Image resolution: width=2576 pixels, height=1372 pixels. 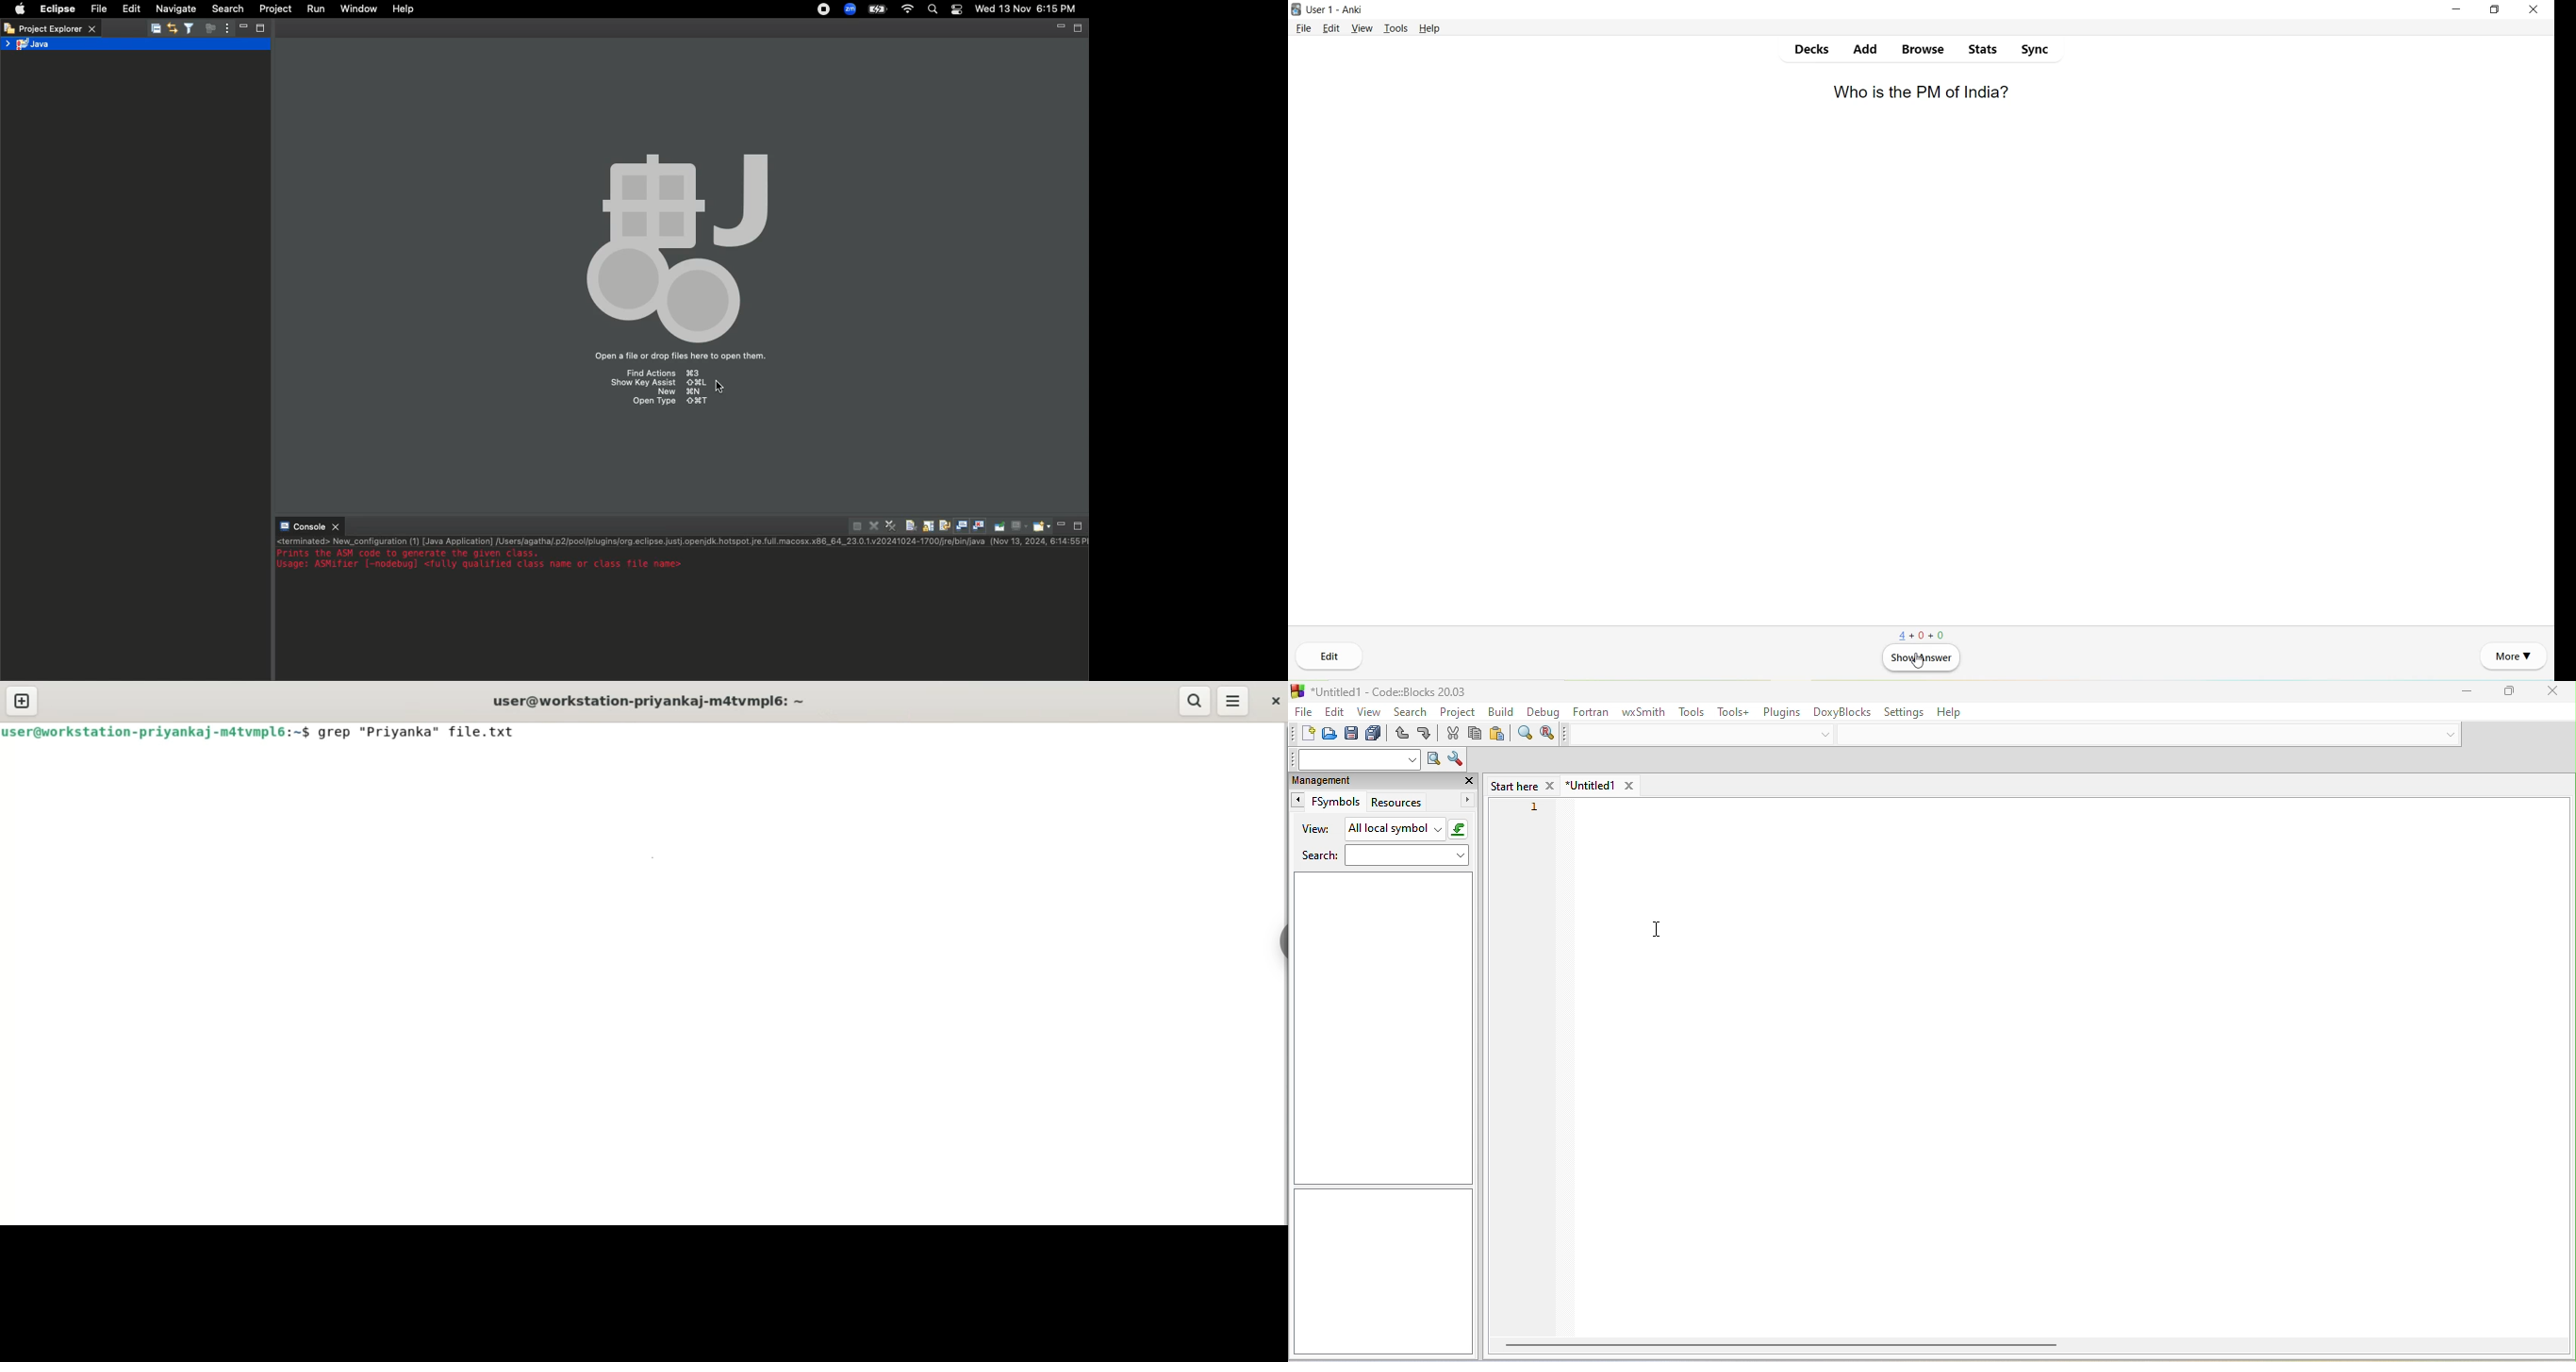 I want to click on wxsmith, so click(x=1643, y=715).